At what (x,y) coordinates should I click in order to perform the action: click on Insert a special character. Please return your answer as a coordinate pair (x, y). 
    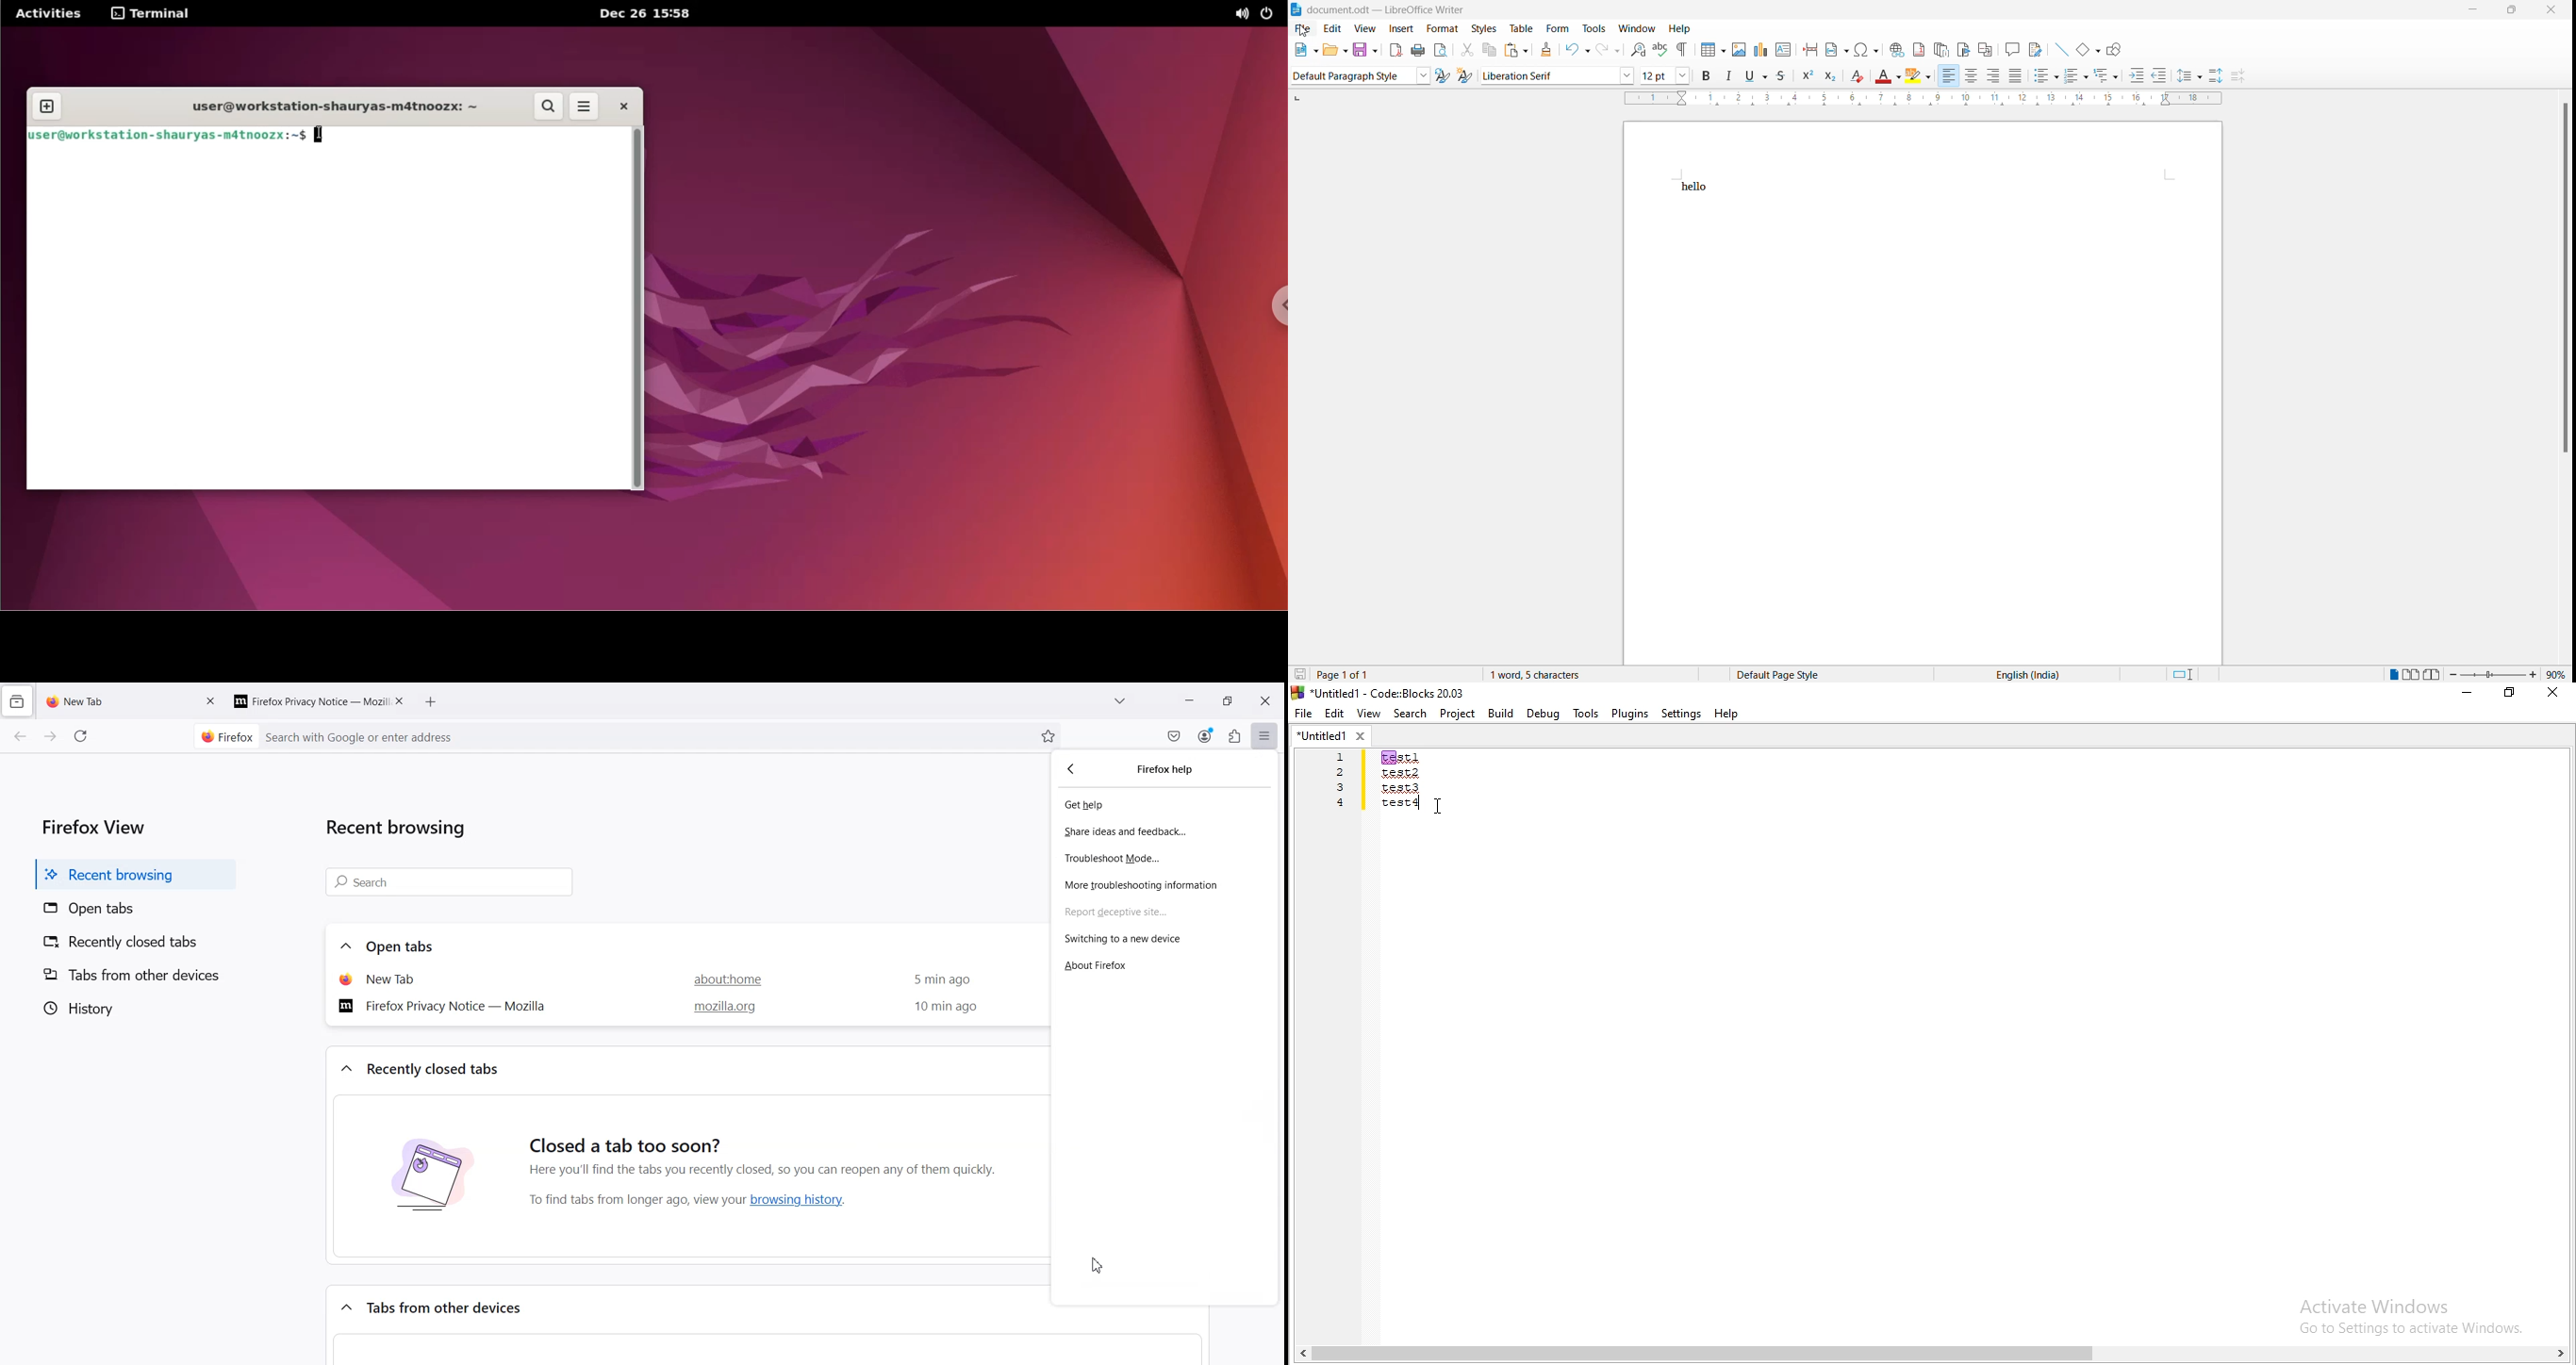
    Looking at the image, I should click on (1868, 50).